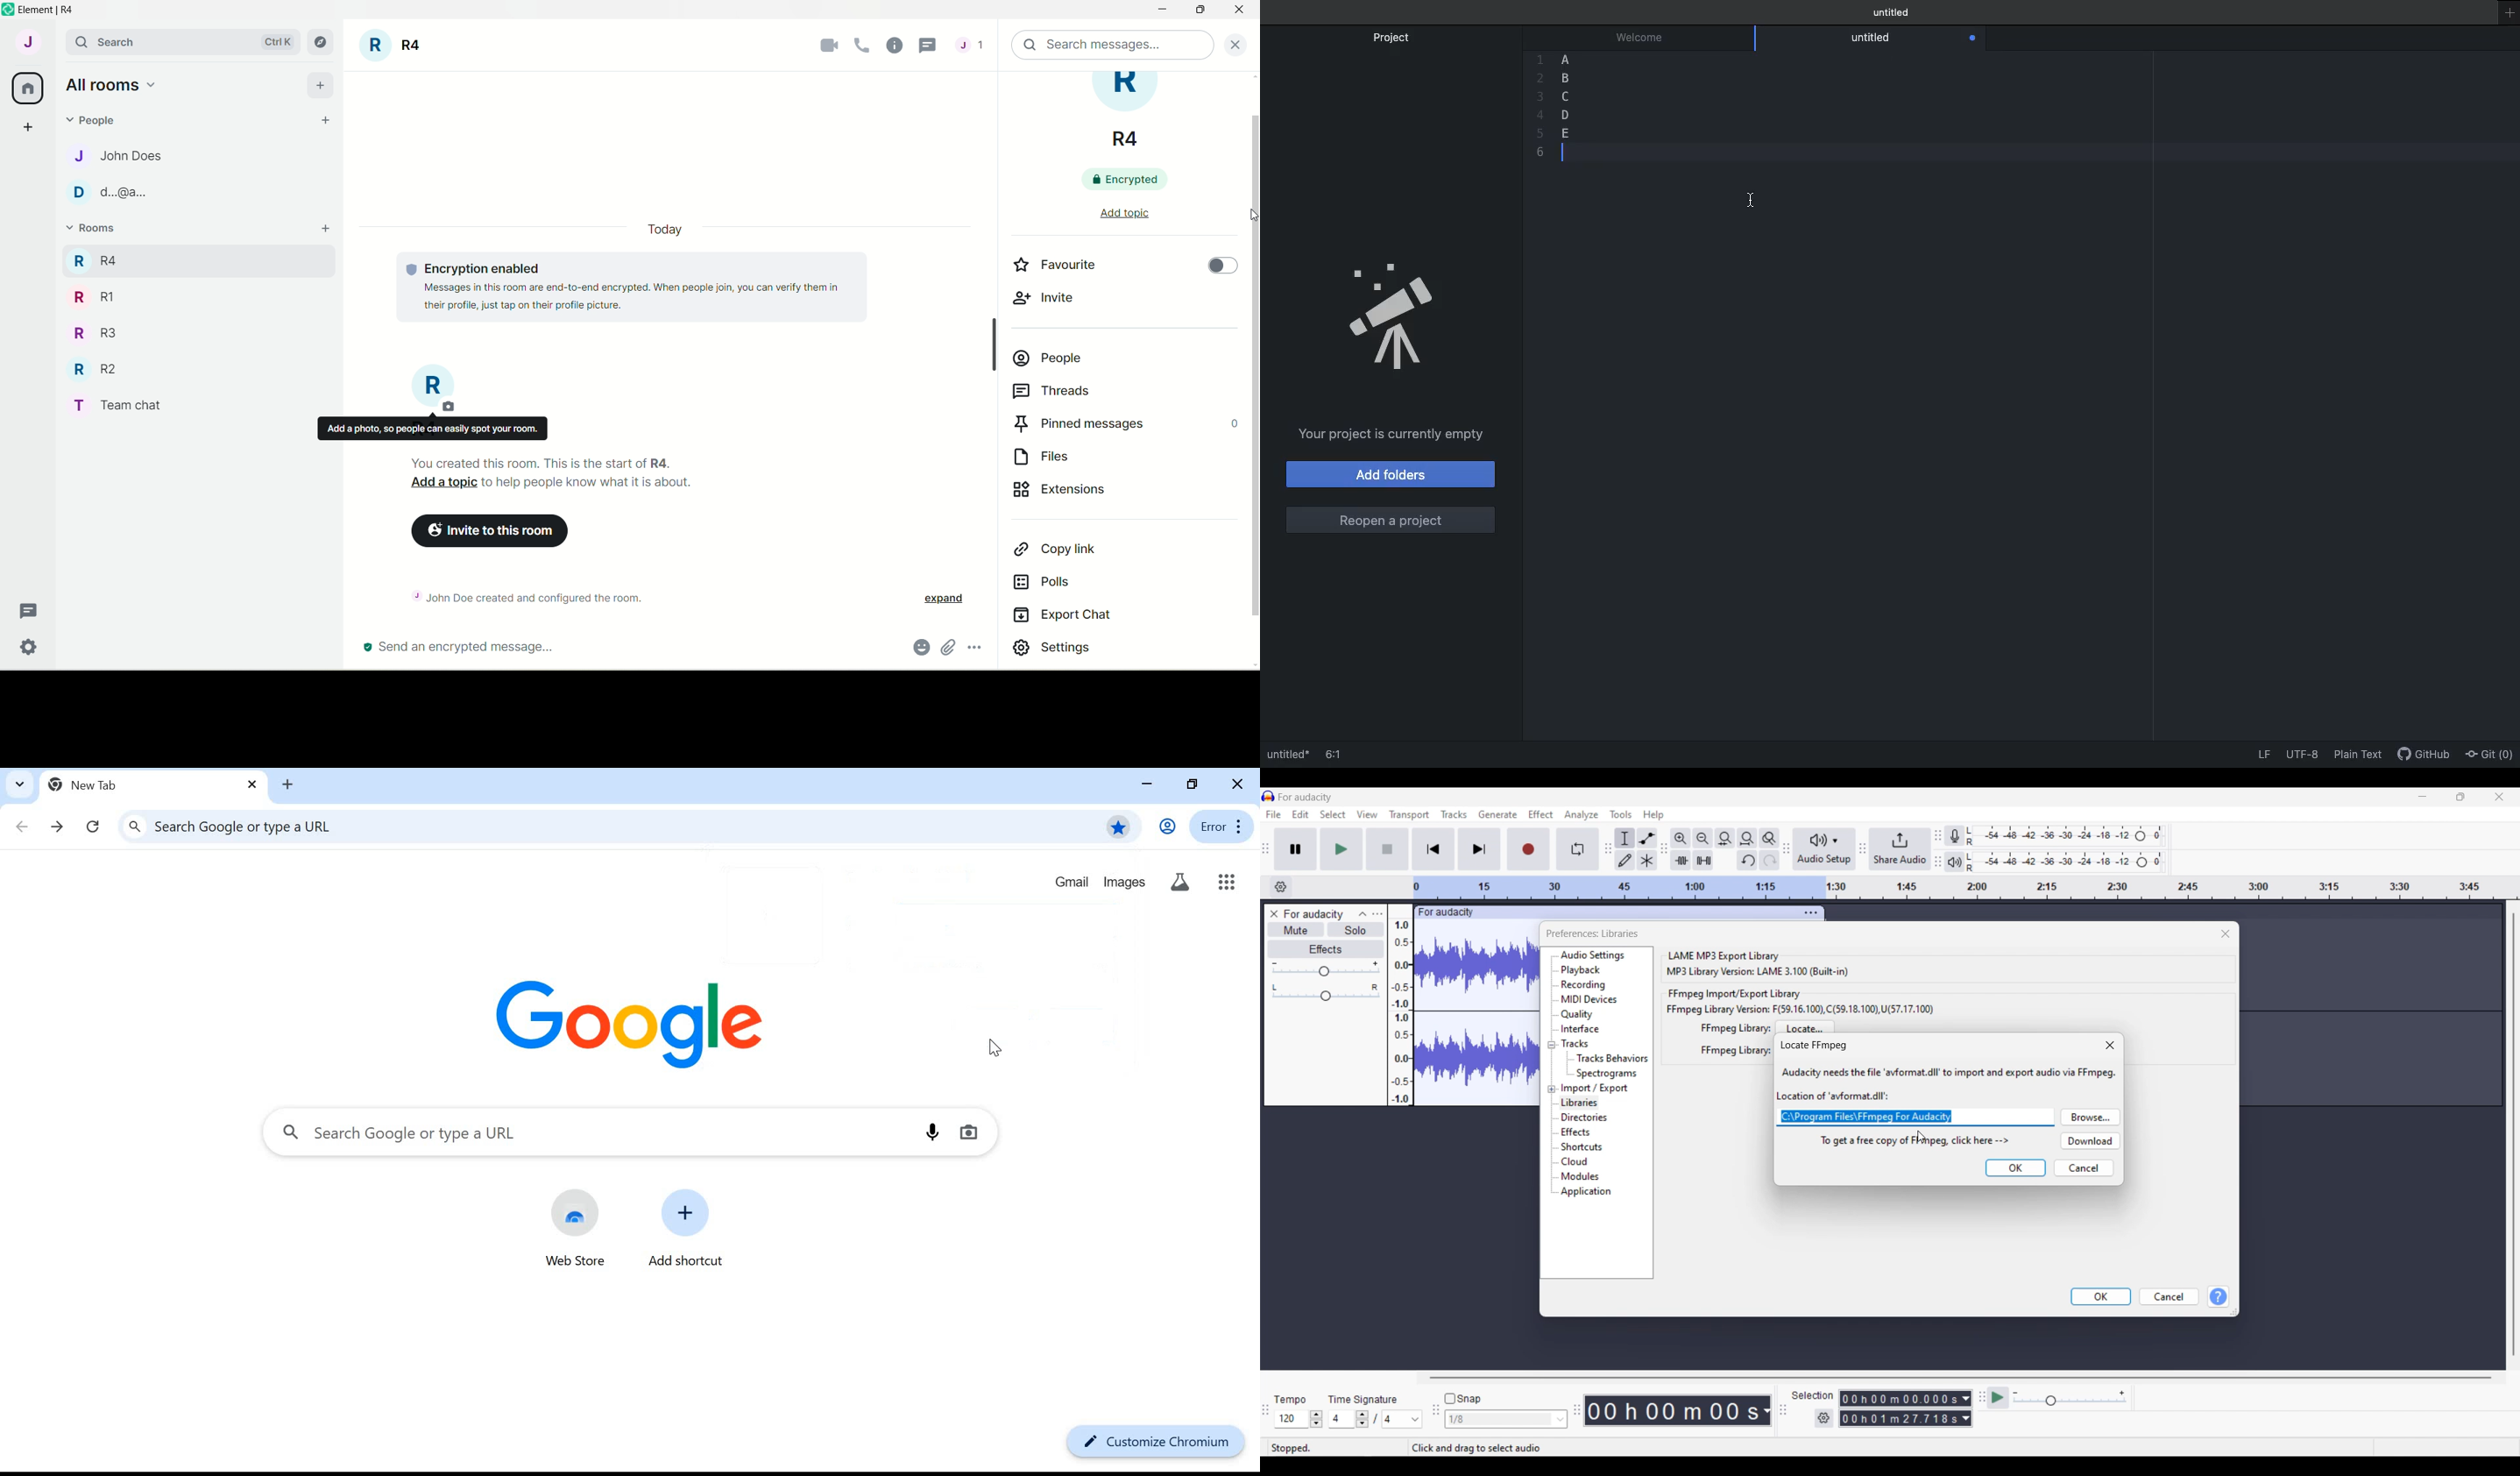 This screenshot has width=2520, height=1484. What do you see at coordinates (1325, 969) in the screenshot?
I see `Volume slider` at bounding box center [1325, 969].